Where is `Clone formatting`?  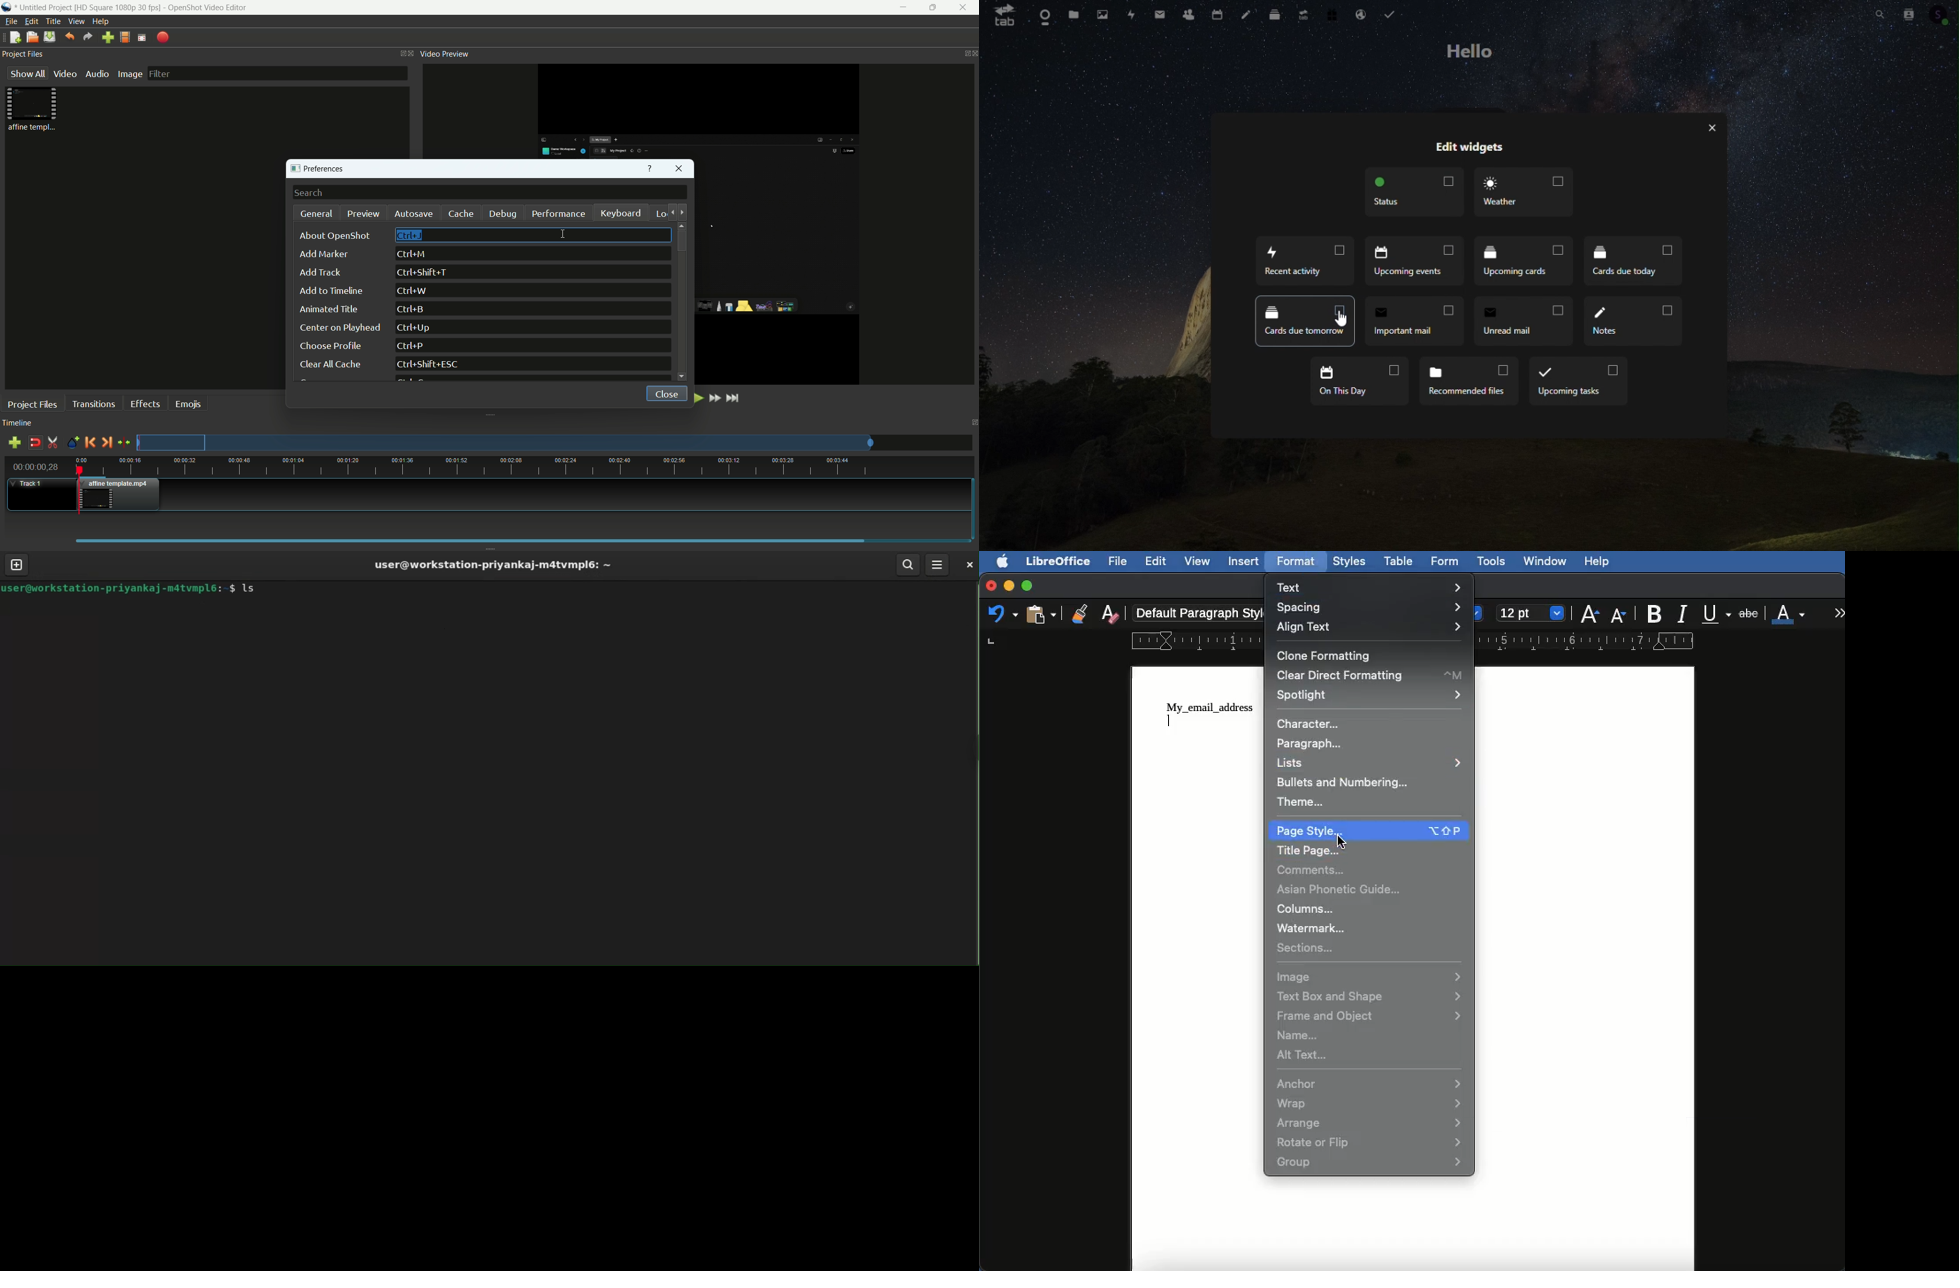 Clone formatting is located at coordinates (1326, 658).